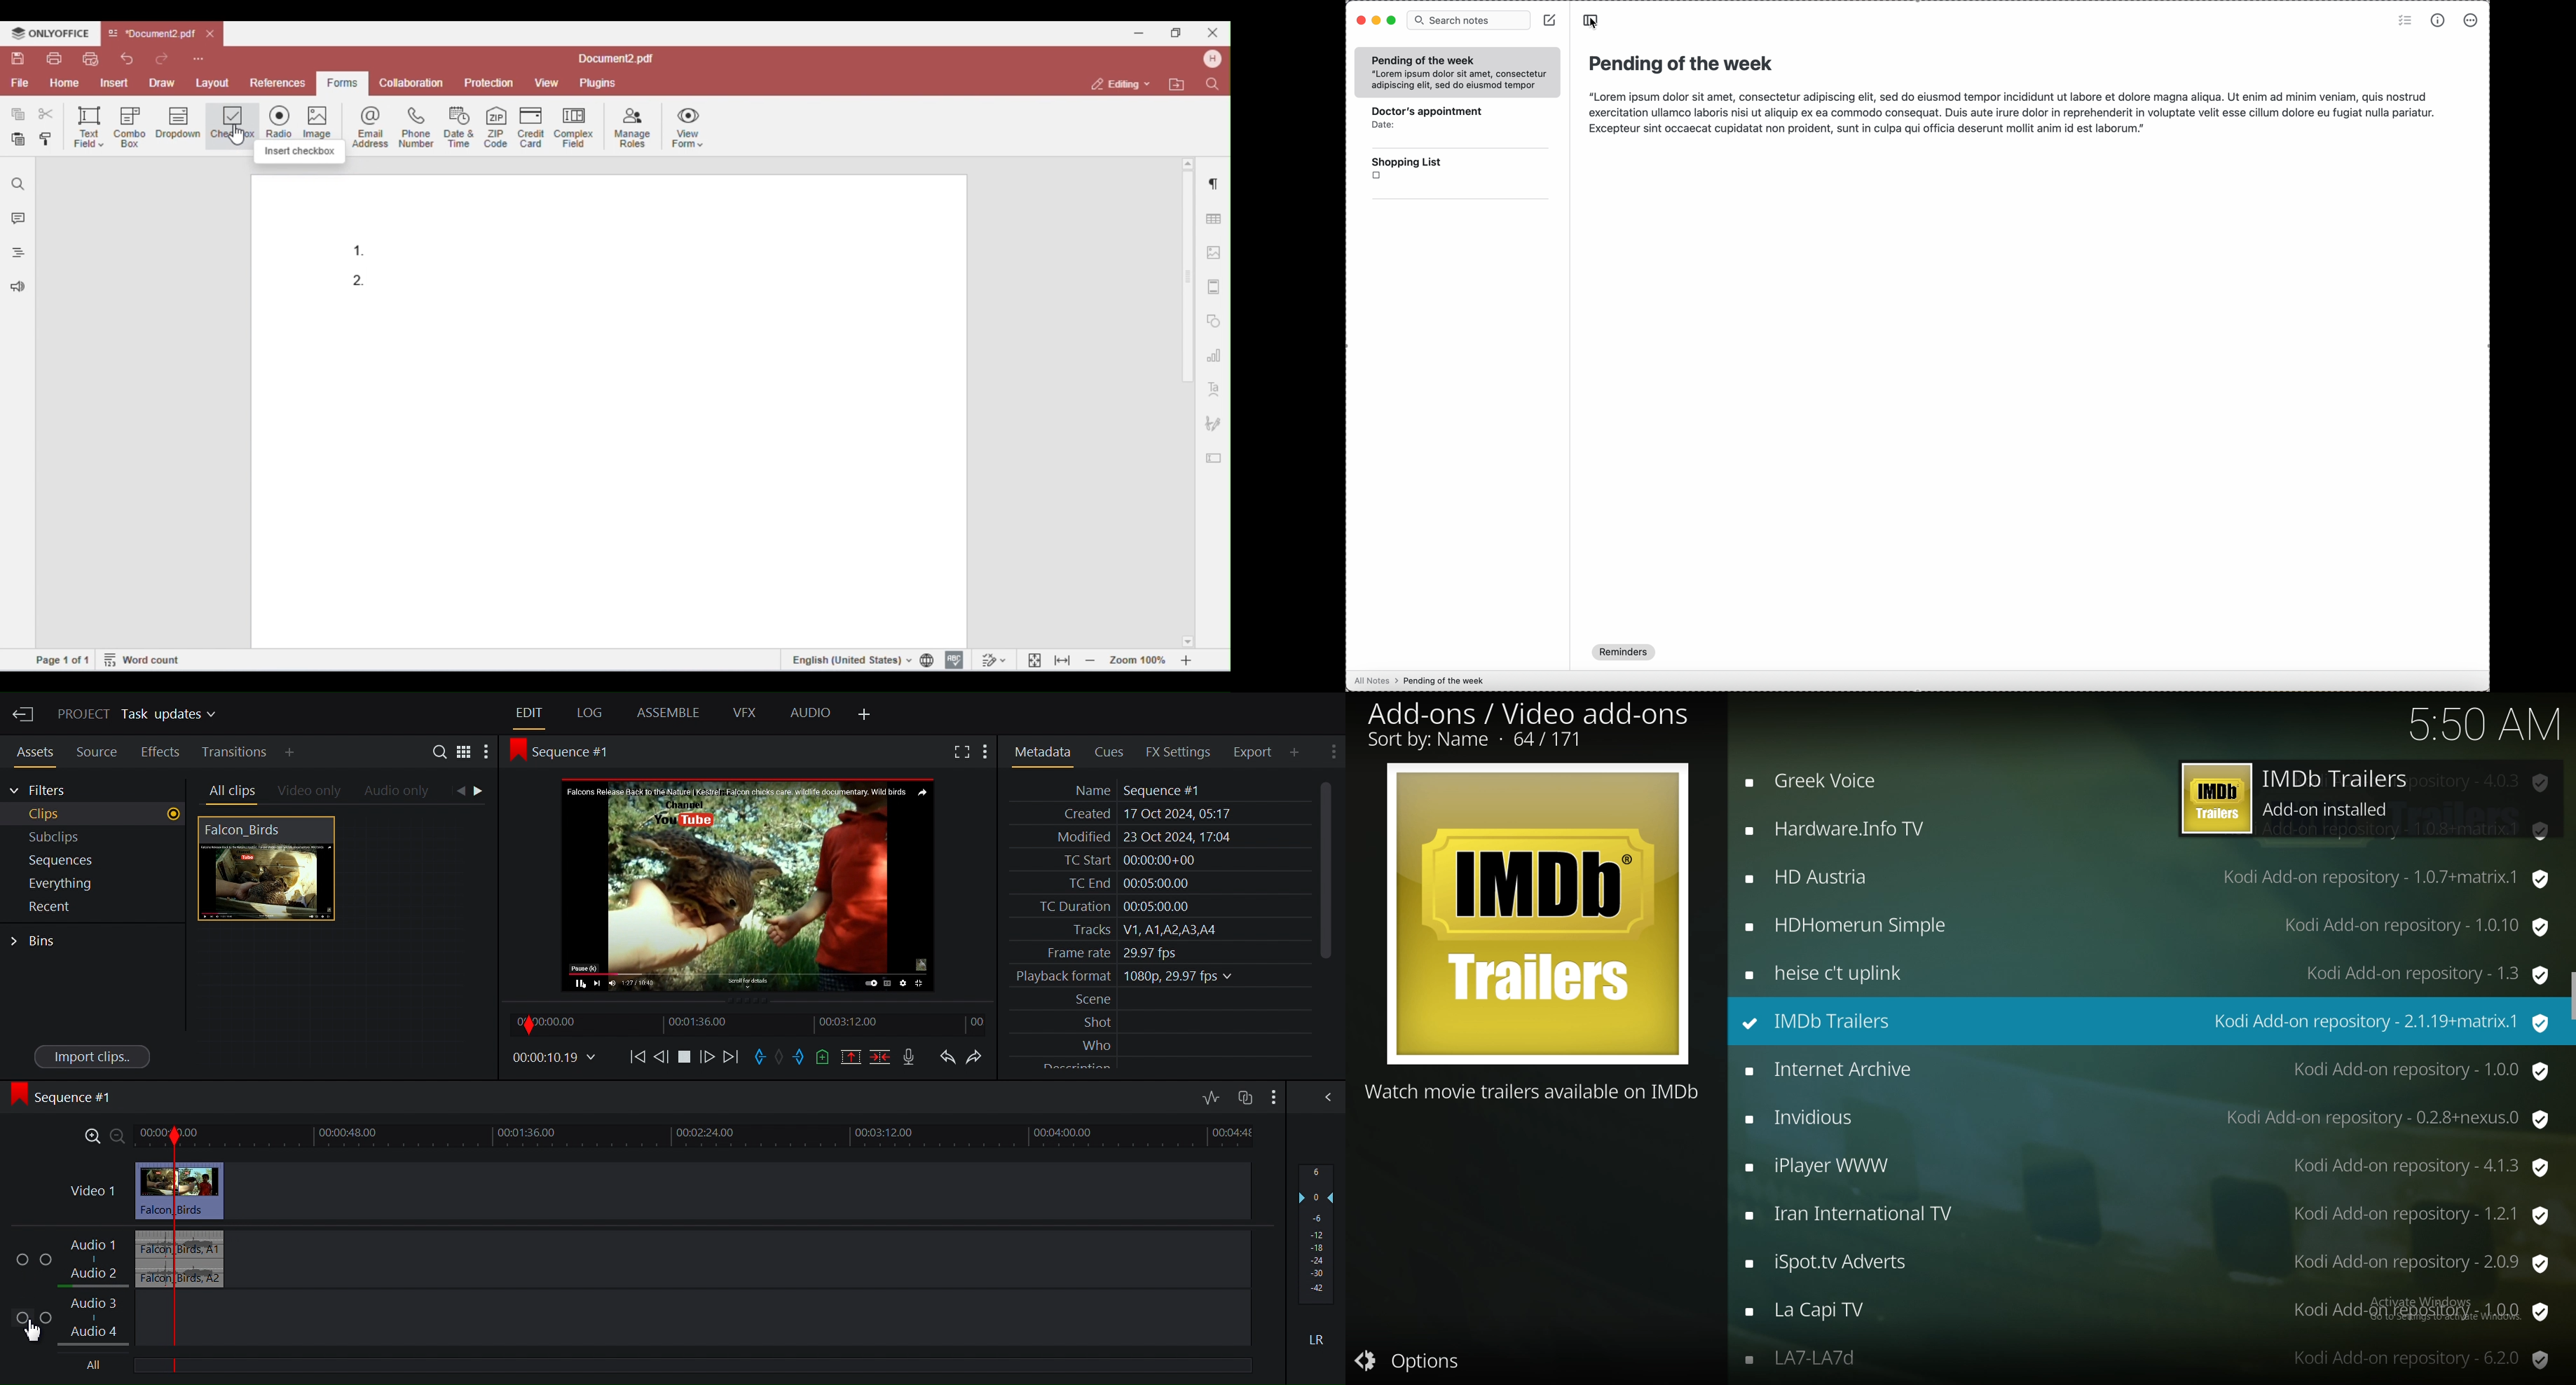  I want to click on Audio 3, so click(94, 1309).